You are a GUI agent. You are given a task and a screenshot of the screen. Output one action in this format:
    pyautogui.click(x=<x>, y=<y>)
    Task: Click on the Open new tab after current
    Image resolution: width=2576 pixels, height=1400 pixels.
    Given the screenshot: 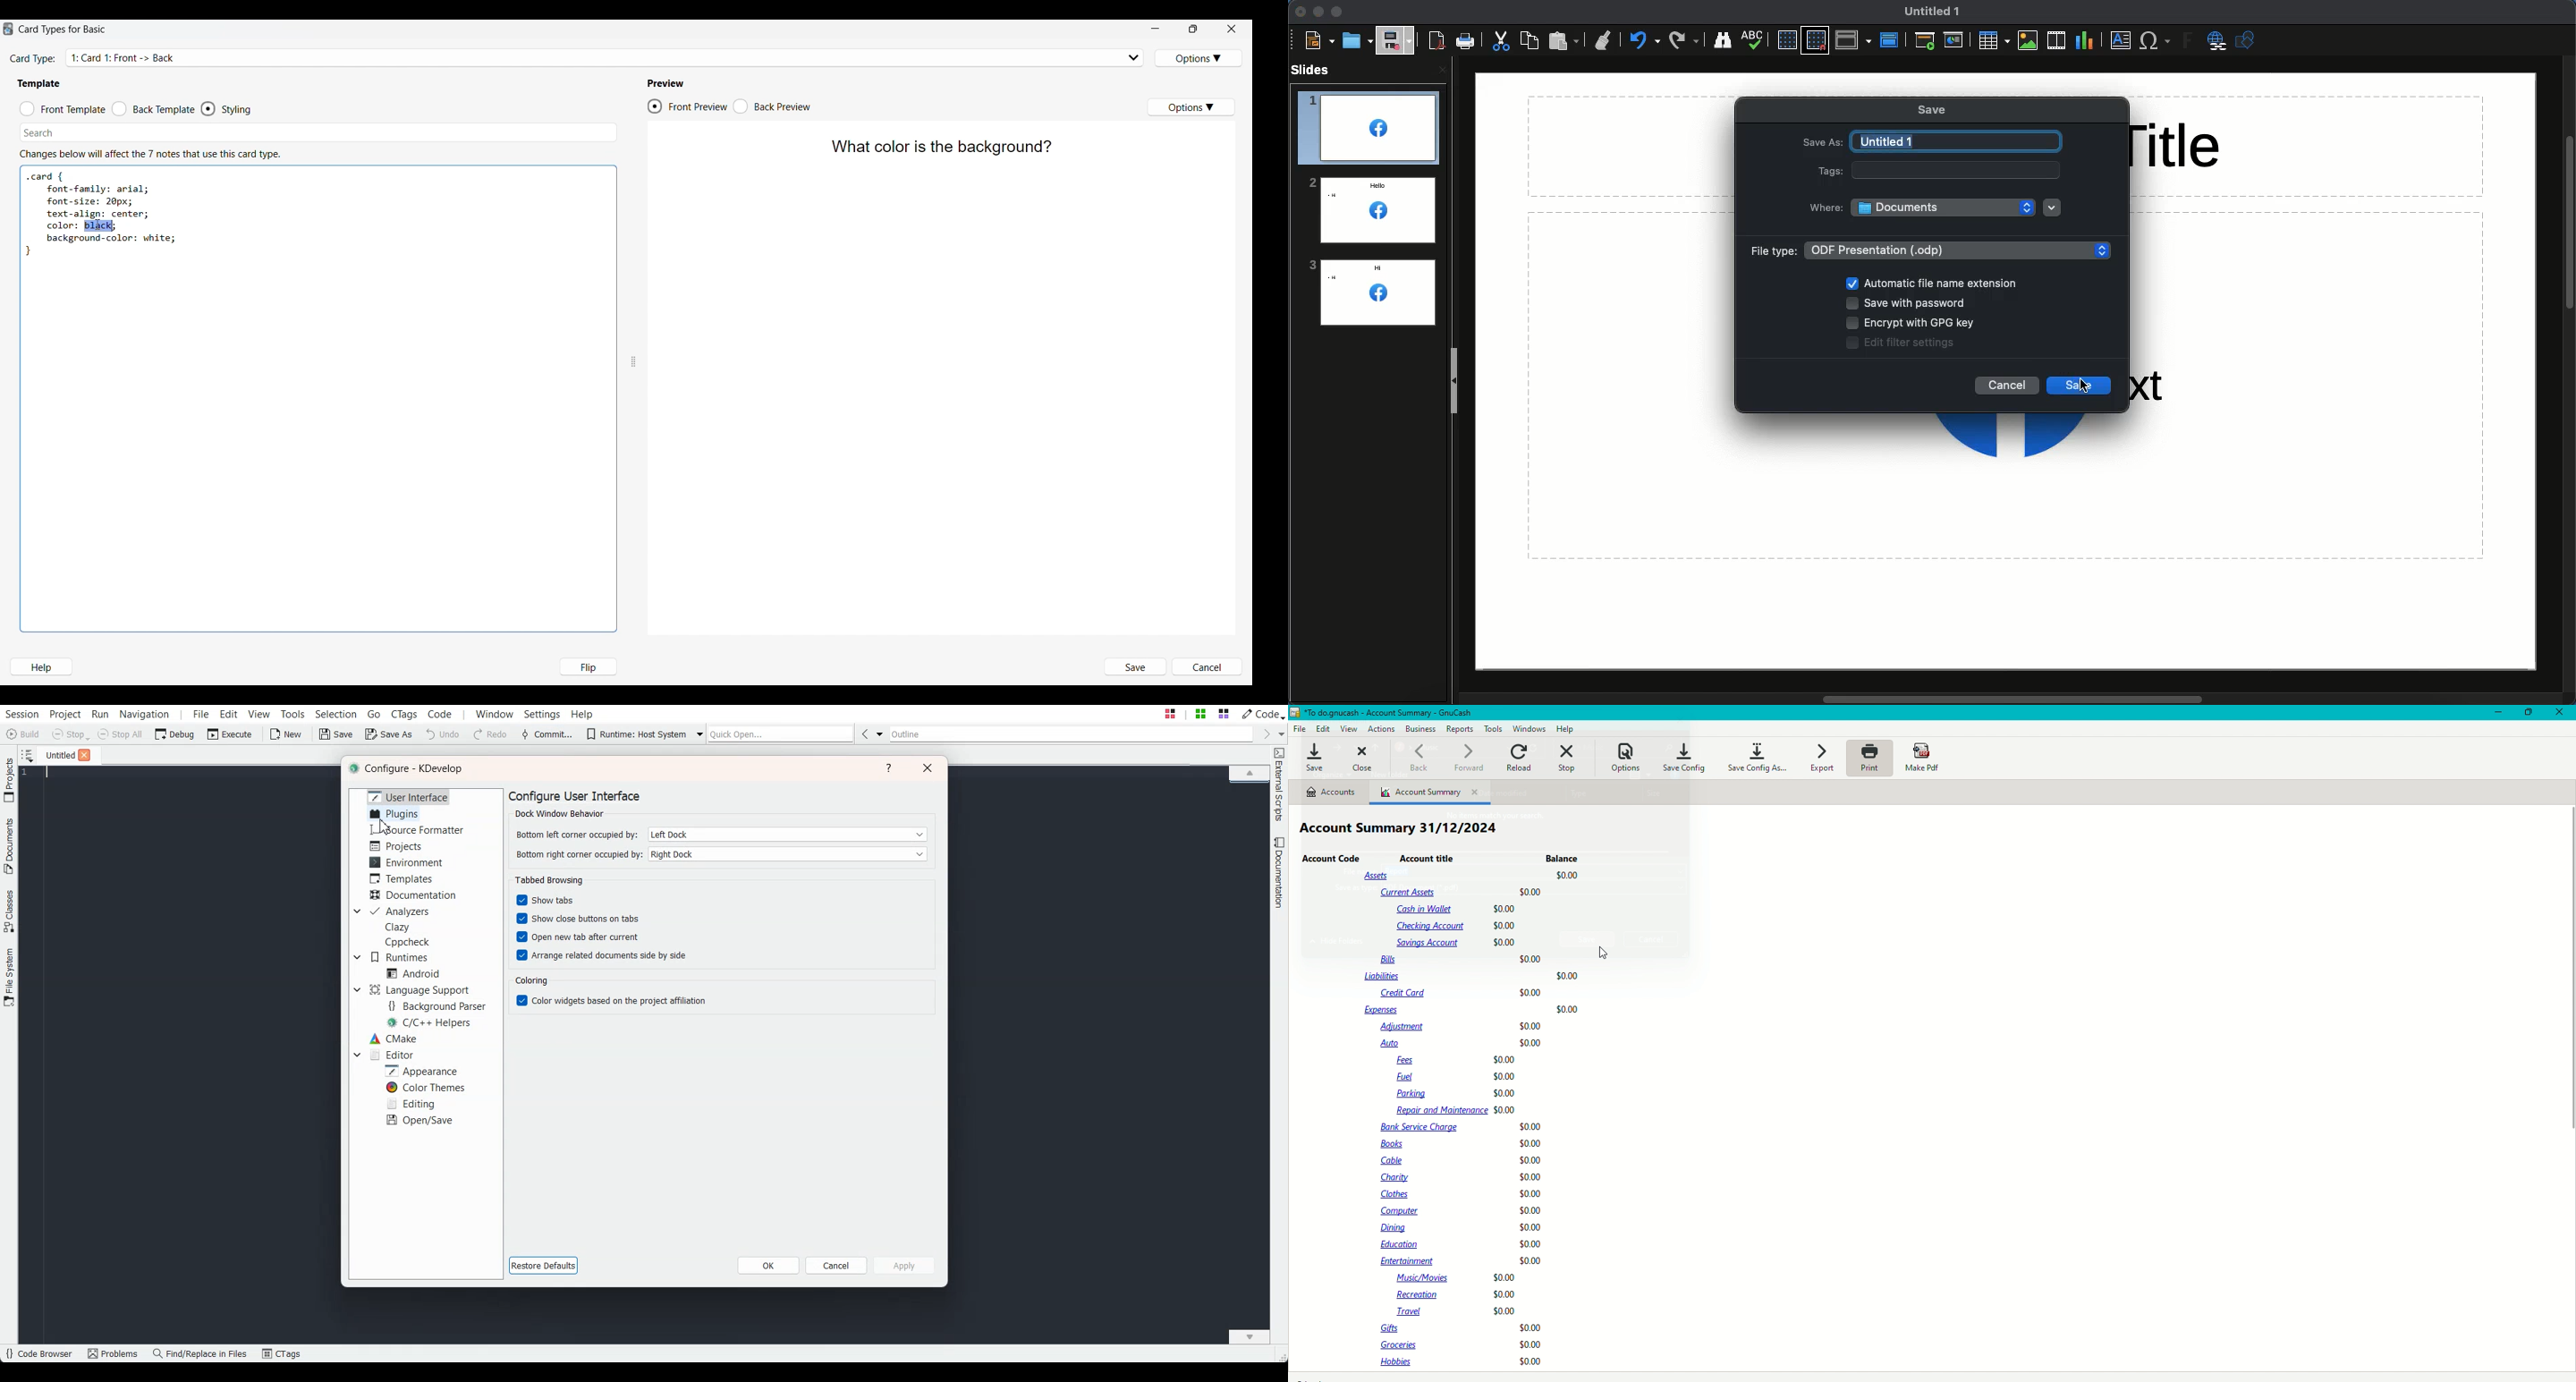 What is the action you would take?
    pyautogui.click(x=581, y=936)
    